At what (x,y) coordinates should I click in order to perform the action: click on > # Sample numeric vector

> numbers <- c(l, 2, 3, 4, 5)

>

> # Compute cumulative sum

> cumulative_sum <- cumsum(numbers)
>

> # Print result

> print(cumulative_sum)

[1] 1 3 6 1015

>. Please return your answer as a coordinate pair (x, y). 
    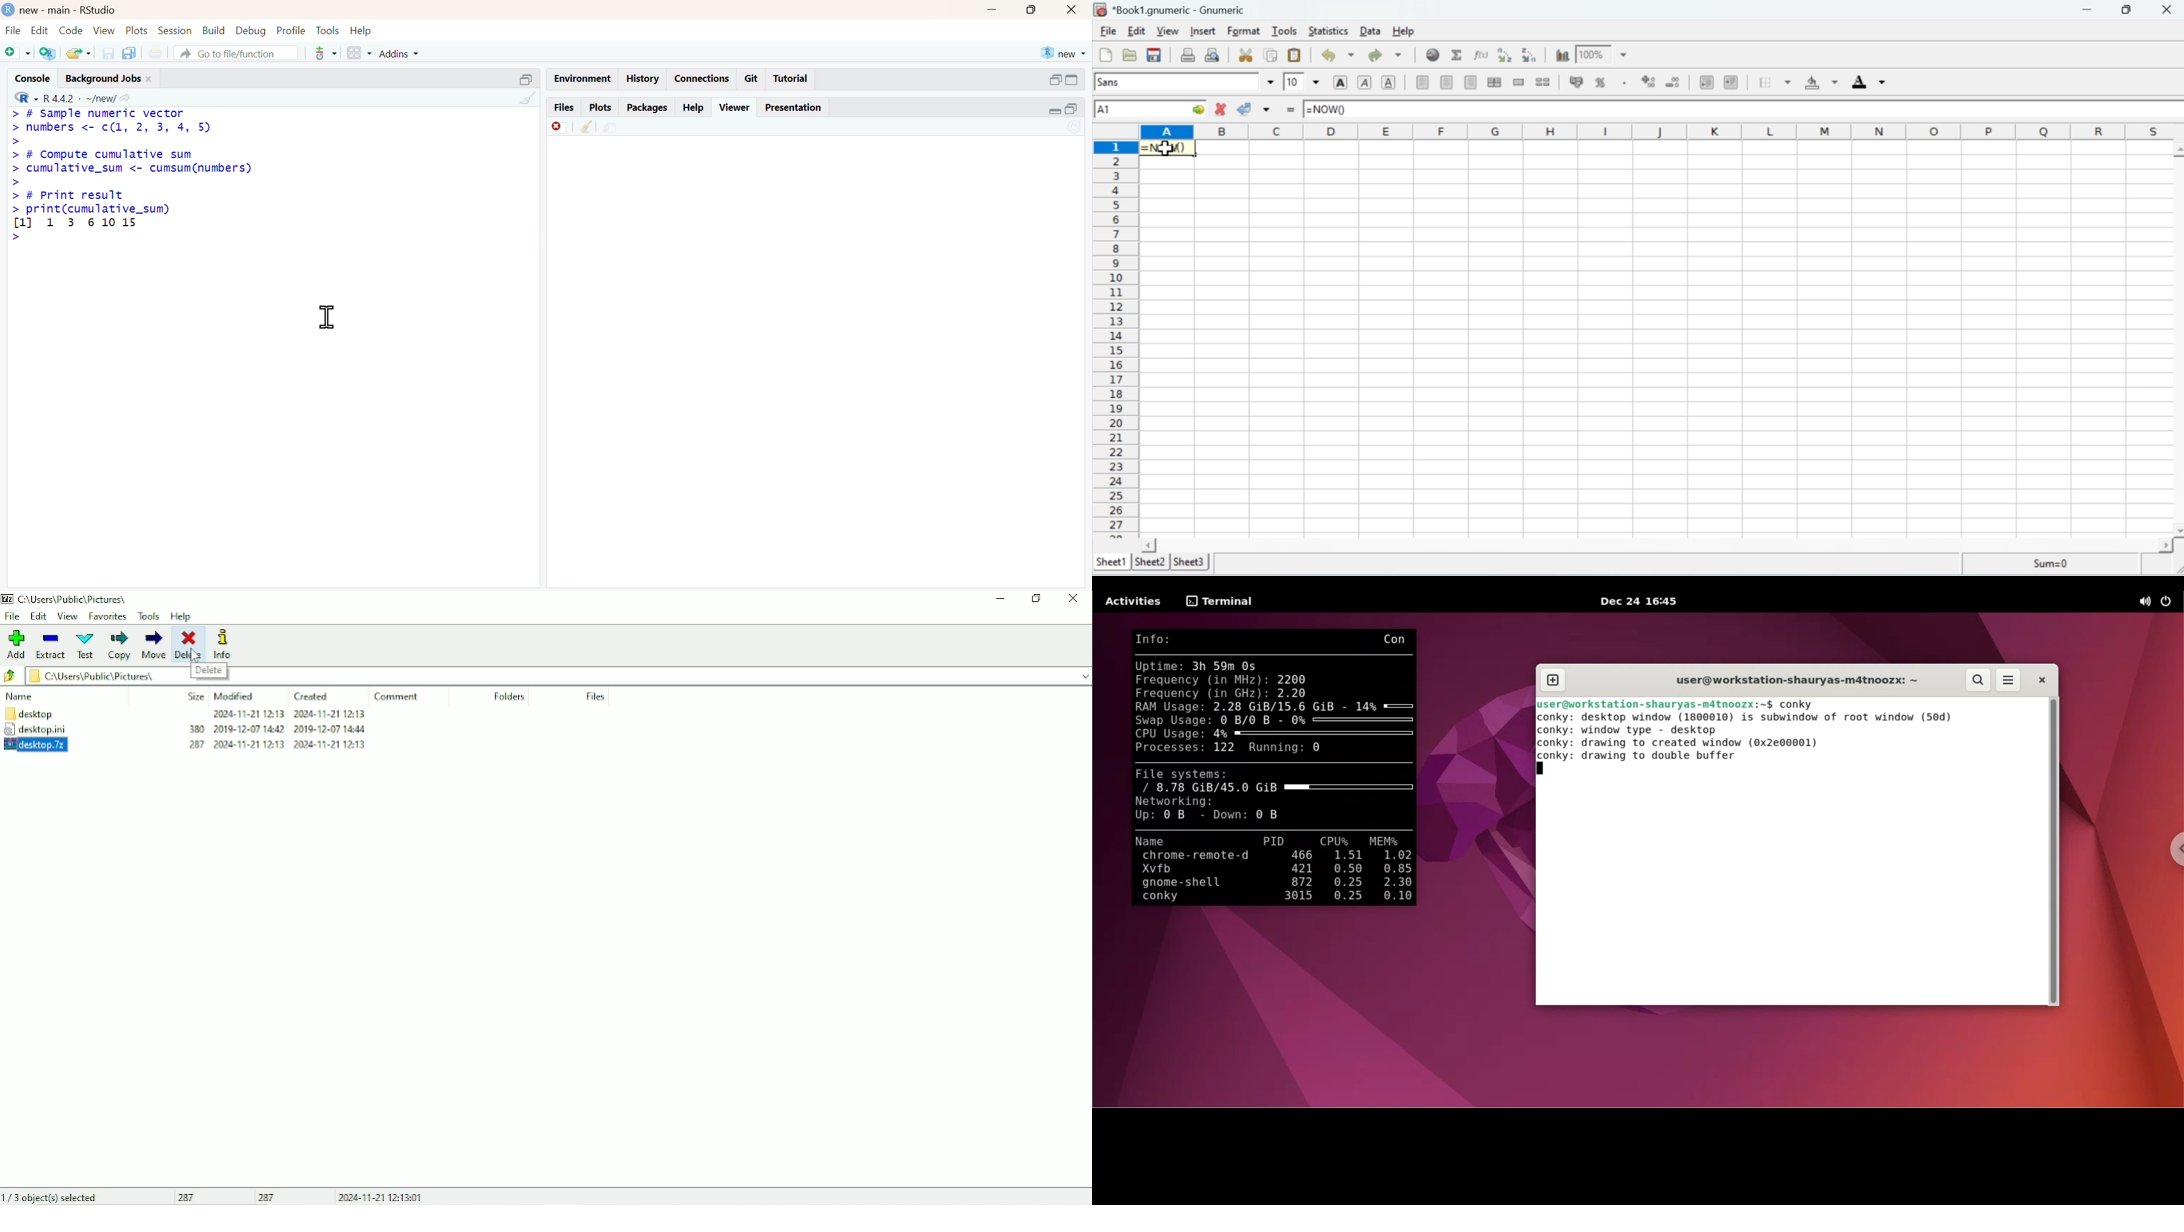
    Looking at the image, I should click on (133, 177).